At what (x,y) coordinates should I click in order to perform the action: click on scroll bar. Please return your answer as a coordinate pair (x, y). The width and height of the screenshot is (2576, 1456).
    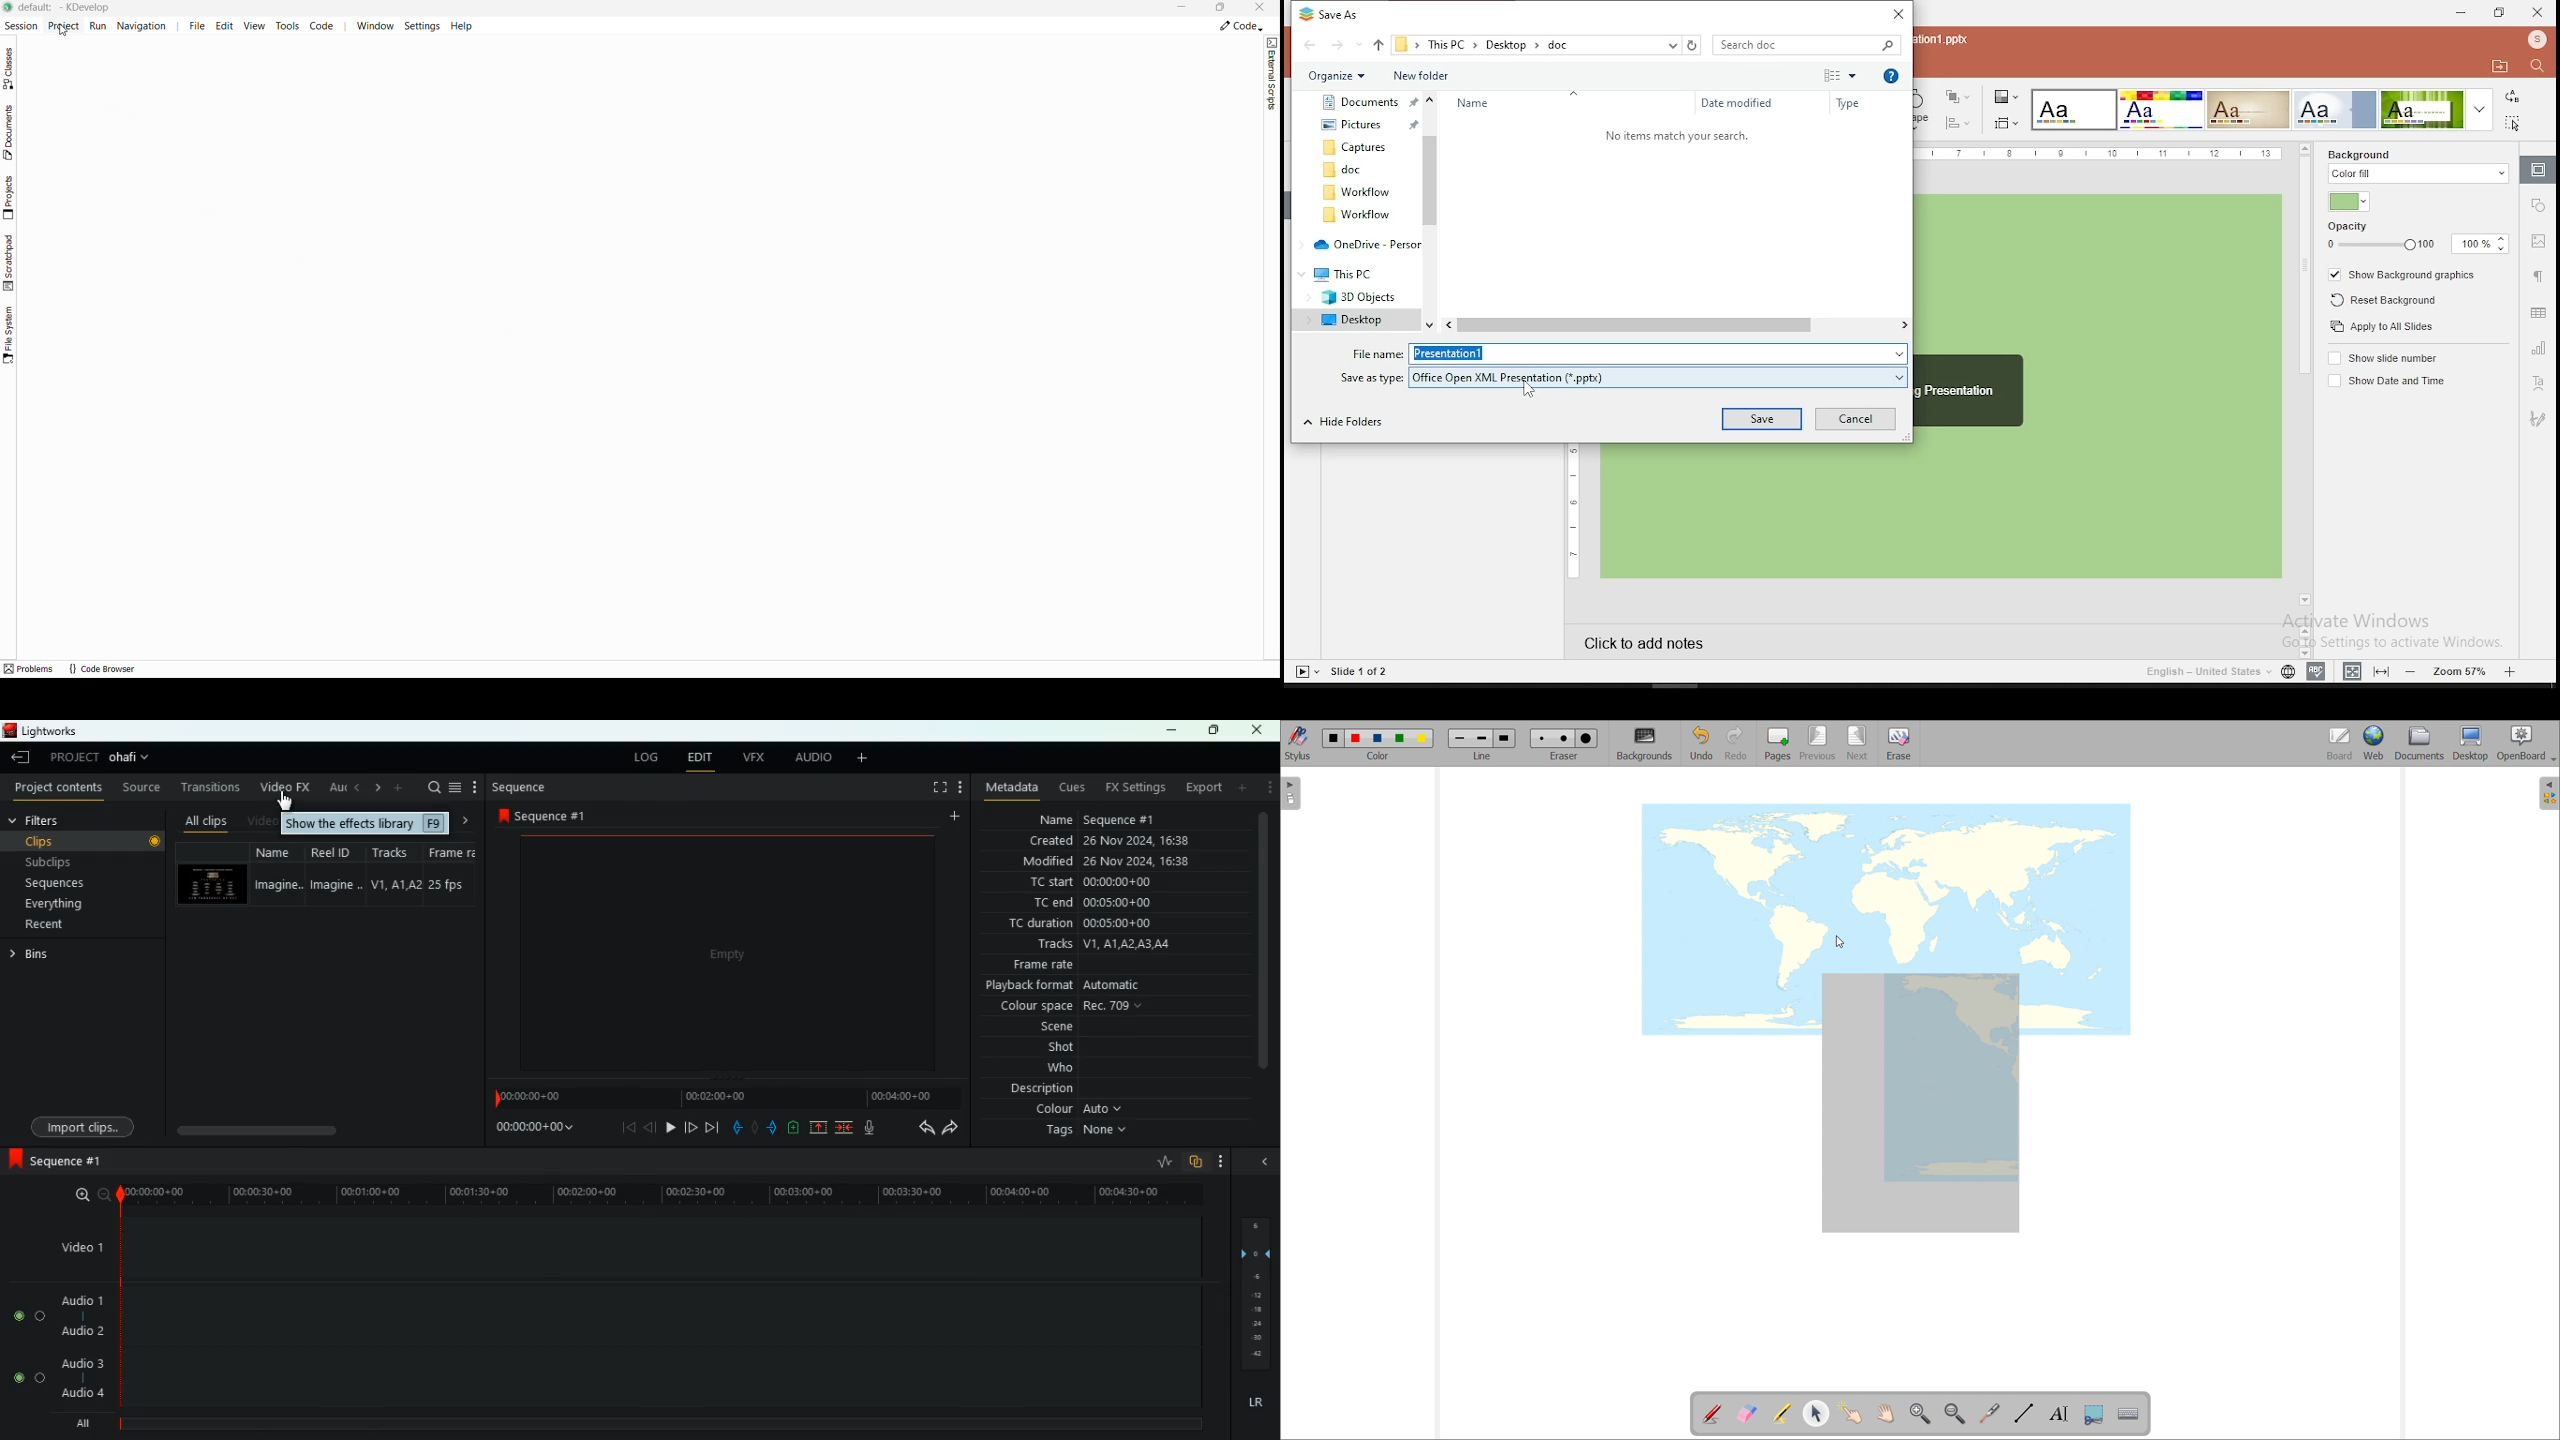
    Looking at the image, I should click on (2304, 381).